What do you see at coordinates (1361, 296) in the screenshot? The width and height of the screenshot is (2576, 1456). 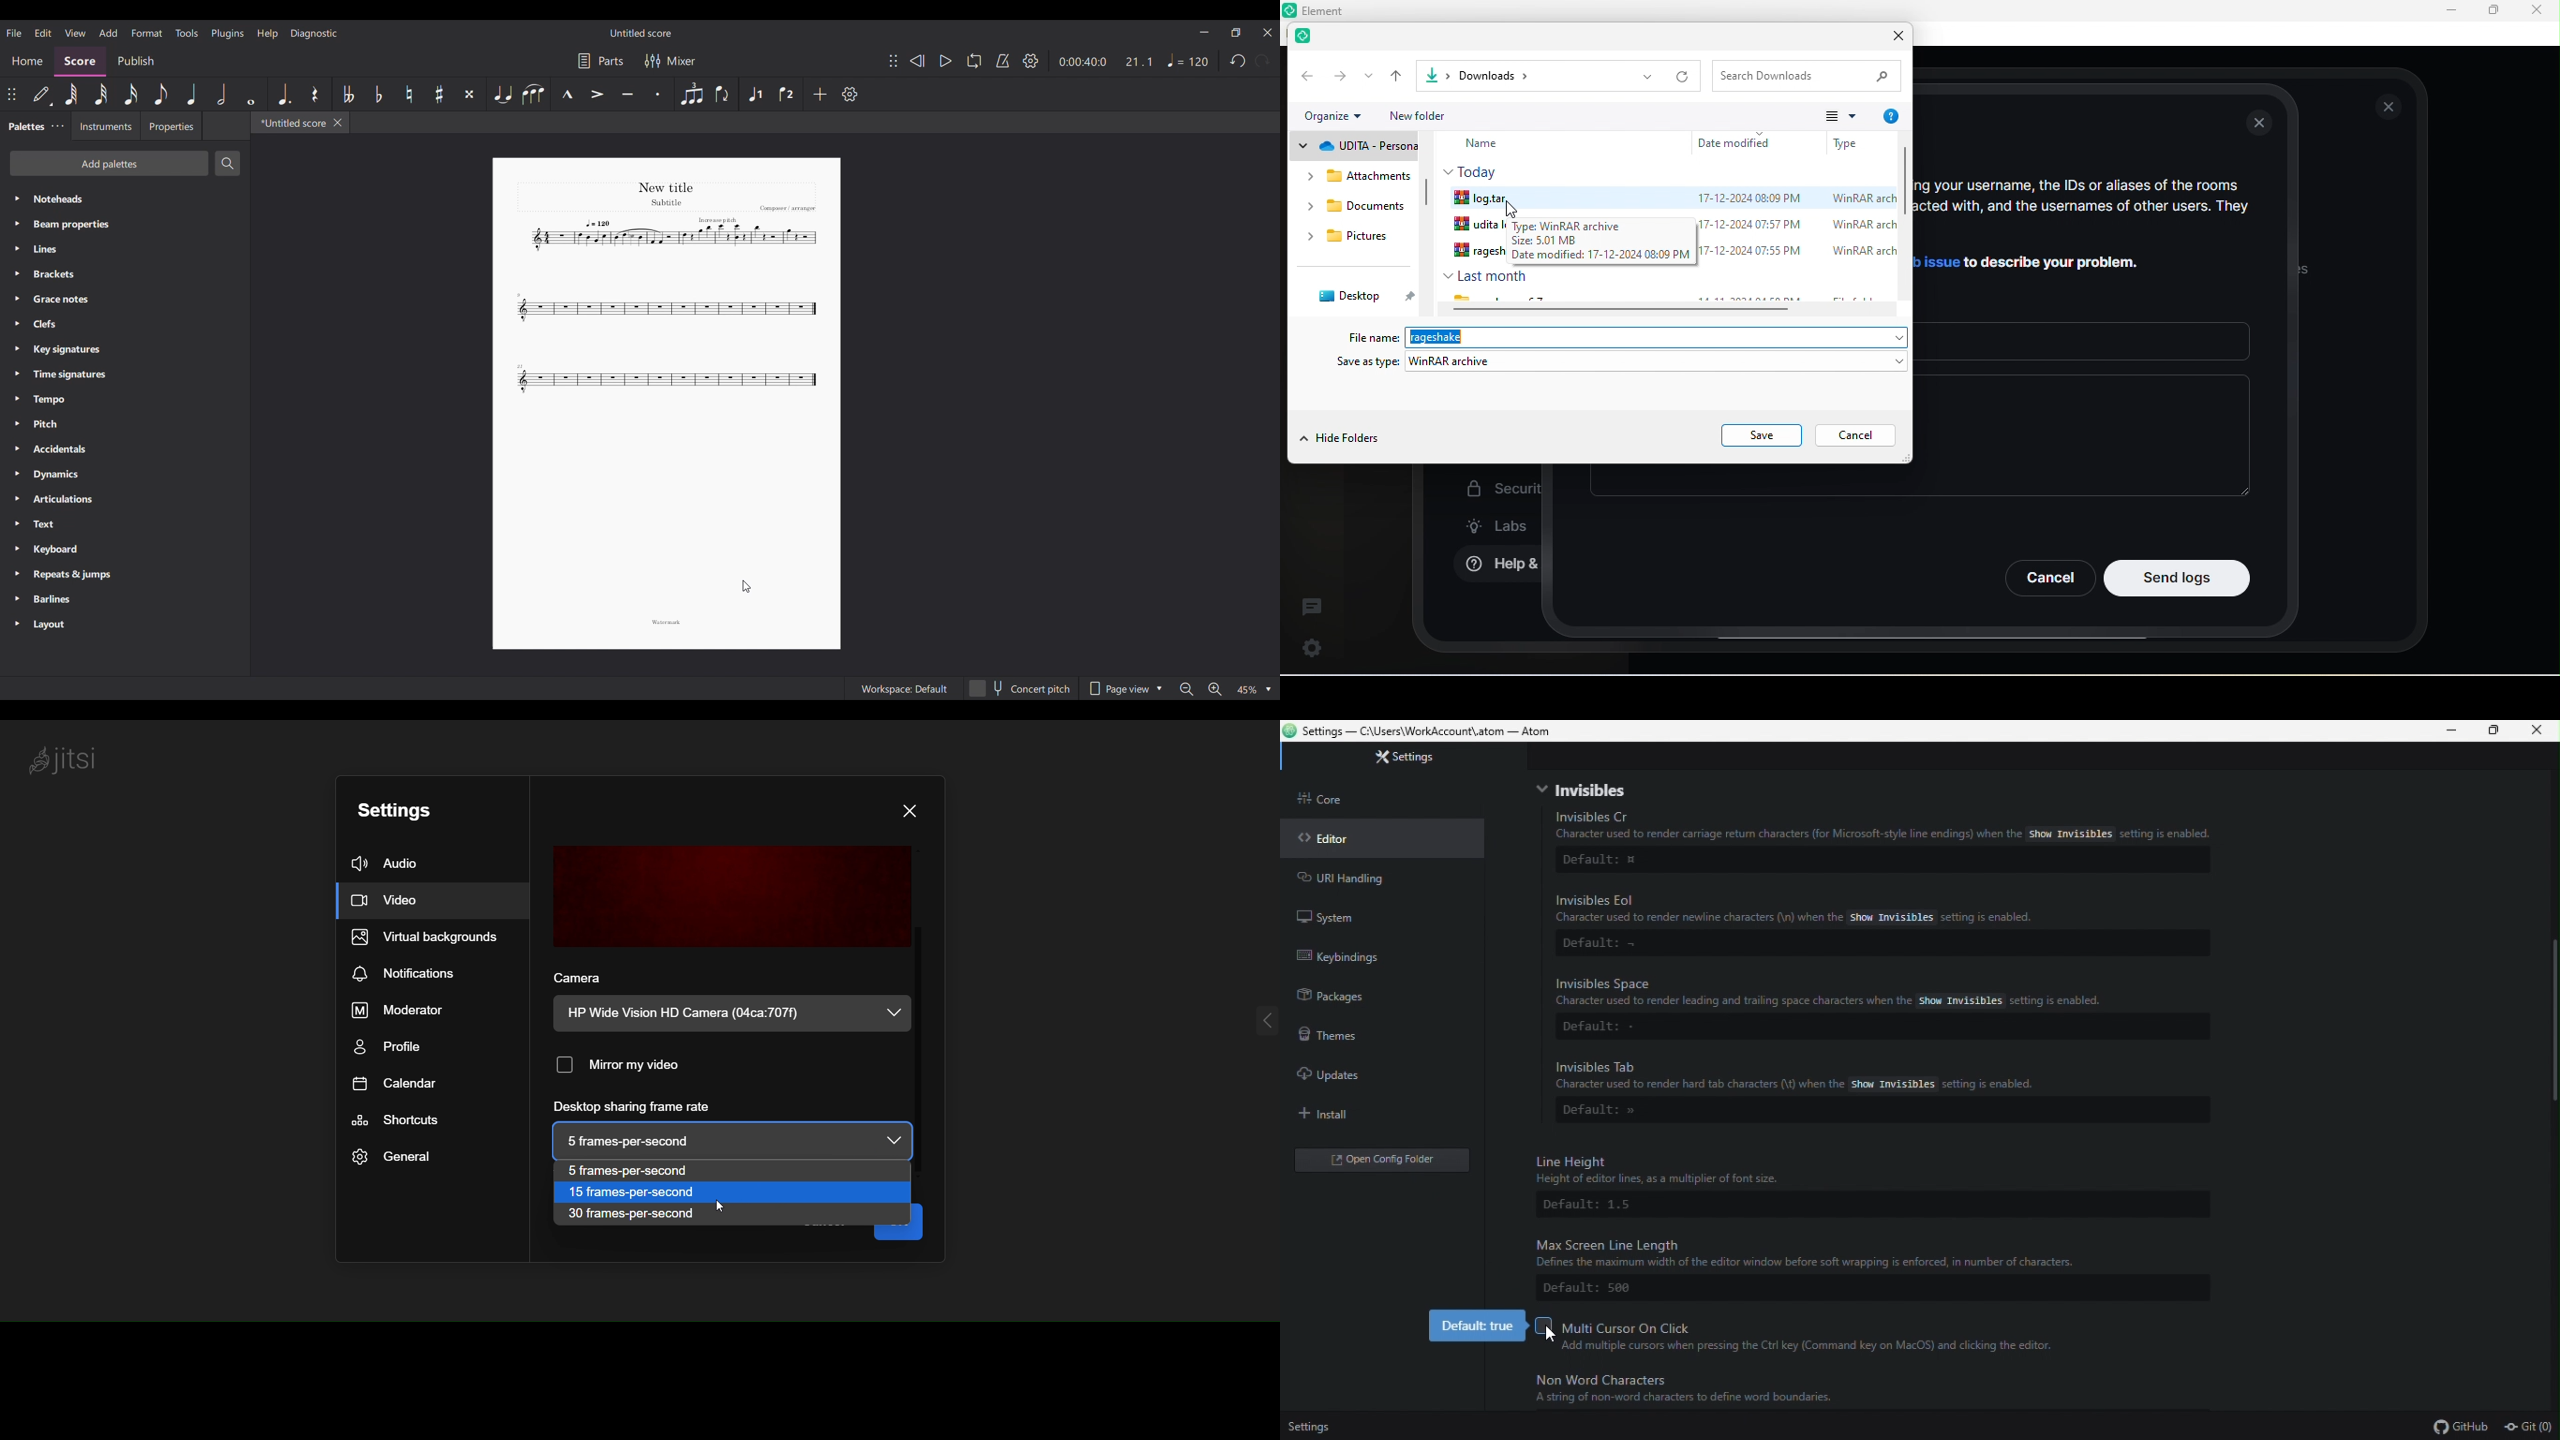 I see `desktop` at bounding box center [1361, 296].